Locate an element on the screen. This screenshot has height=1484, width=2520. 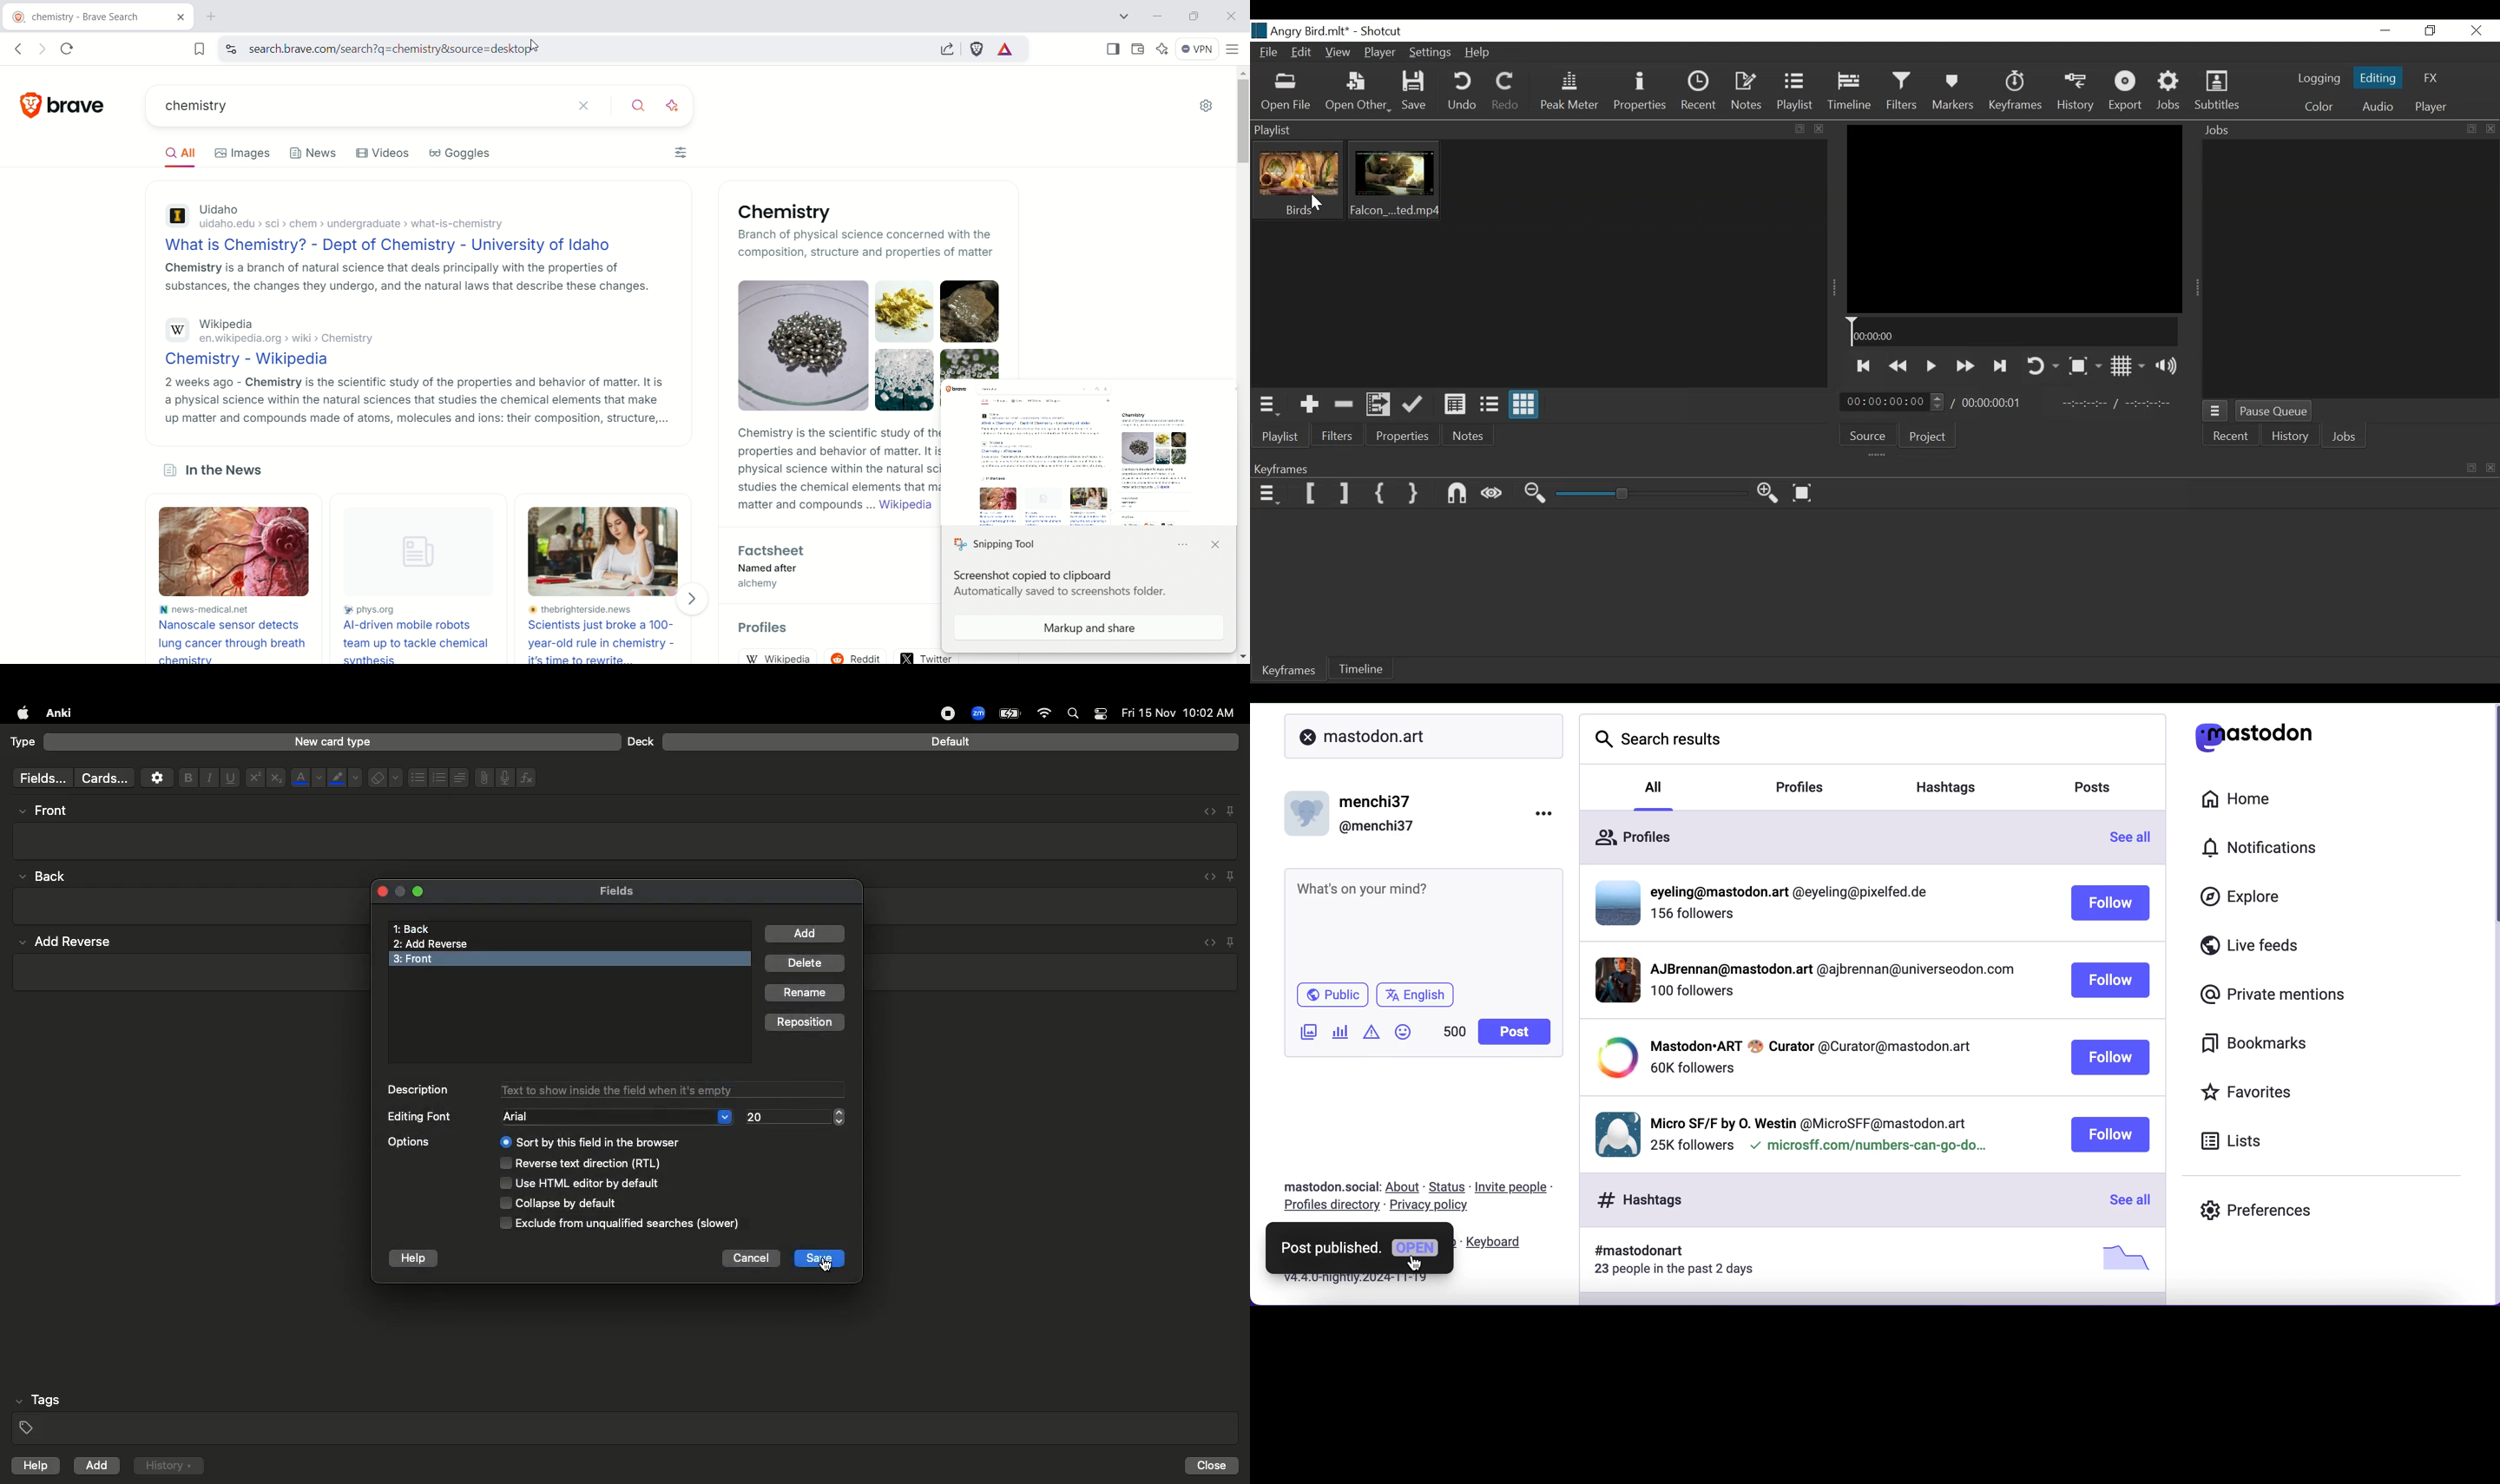
Audio is located at coordinates (2376, 107).